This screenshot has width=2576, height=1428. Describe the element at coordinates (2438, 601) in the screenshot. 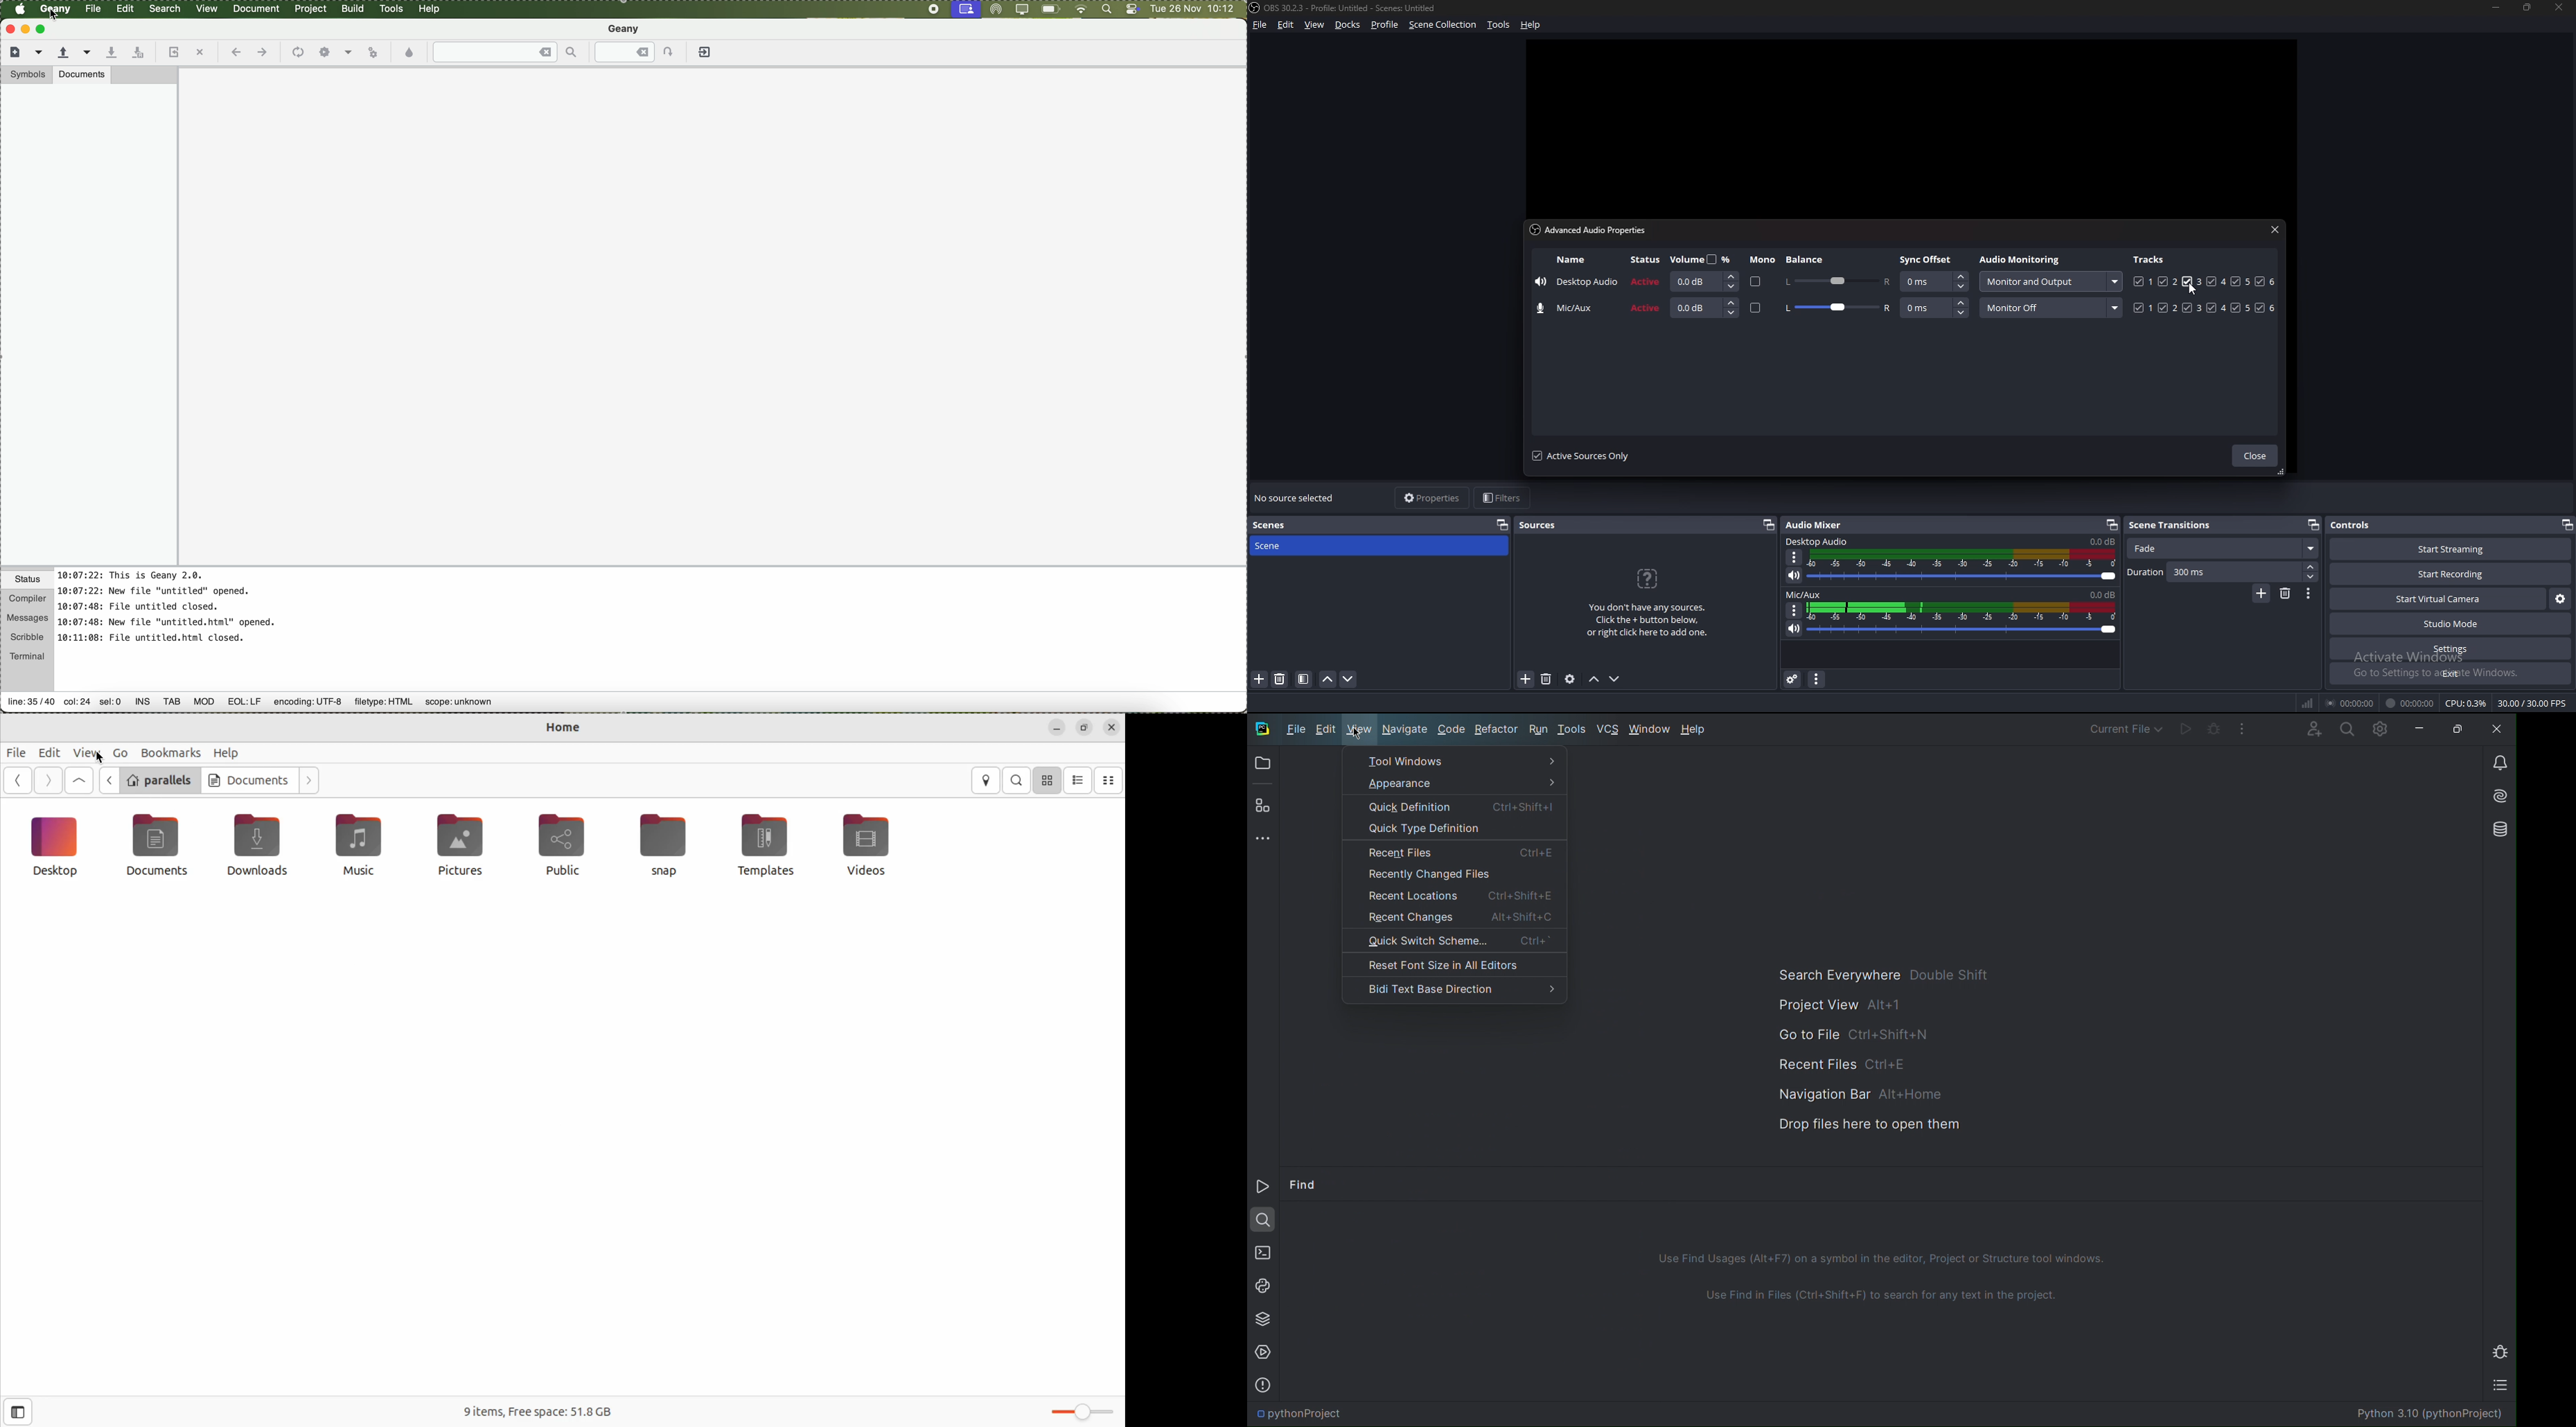

I see `start virtual camera` at that location.